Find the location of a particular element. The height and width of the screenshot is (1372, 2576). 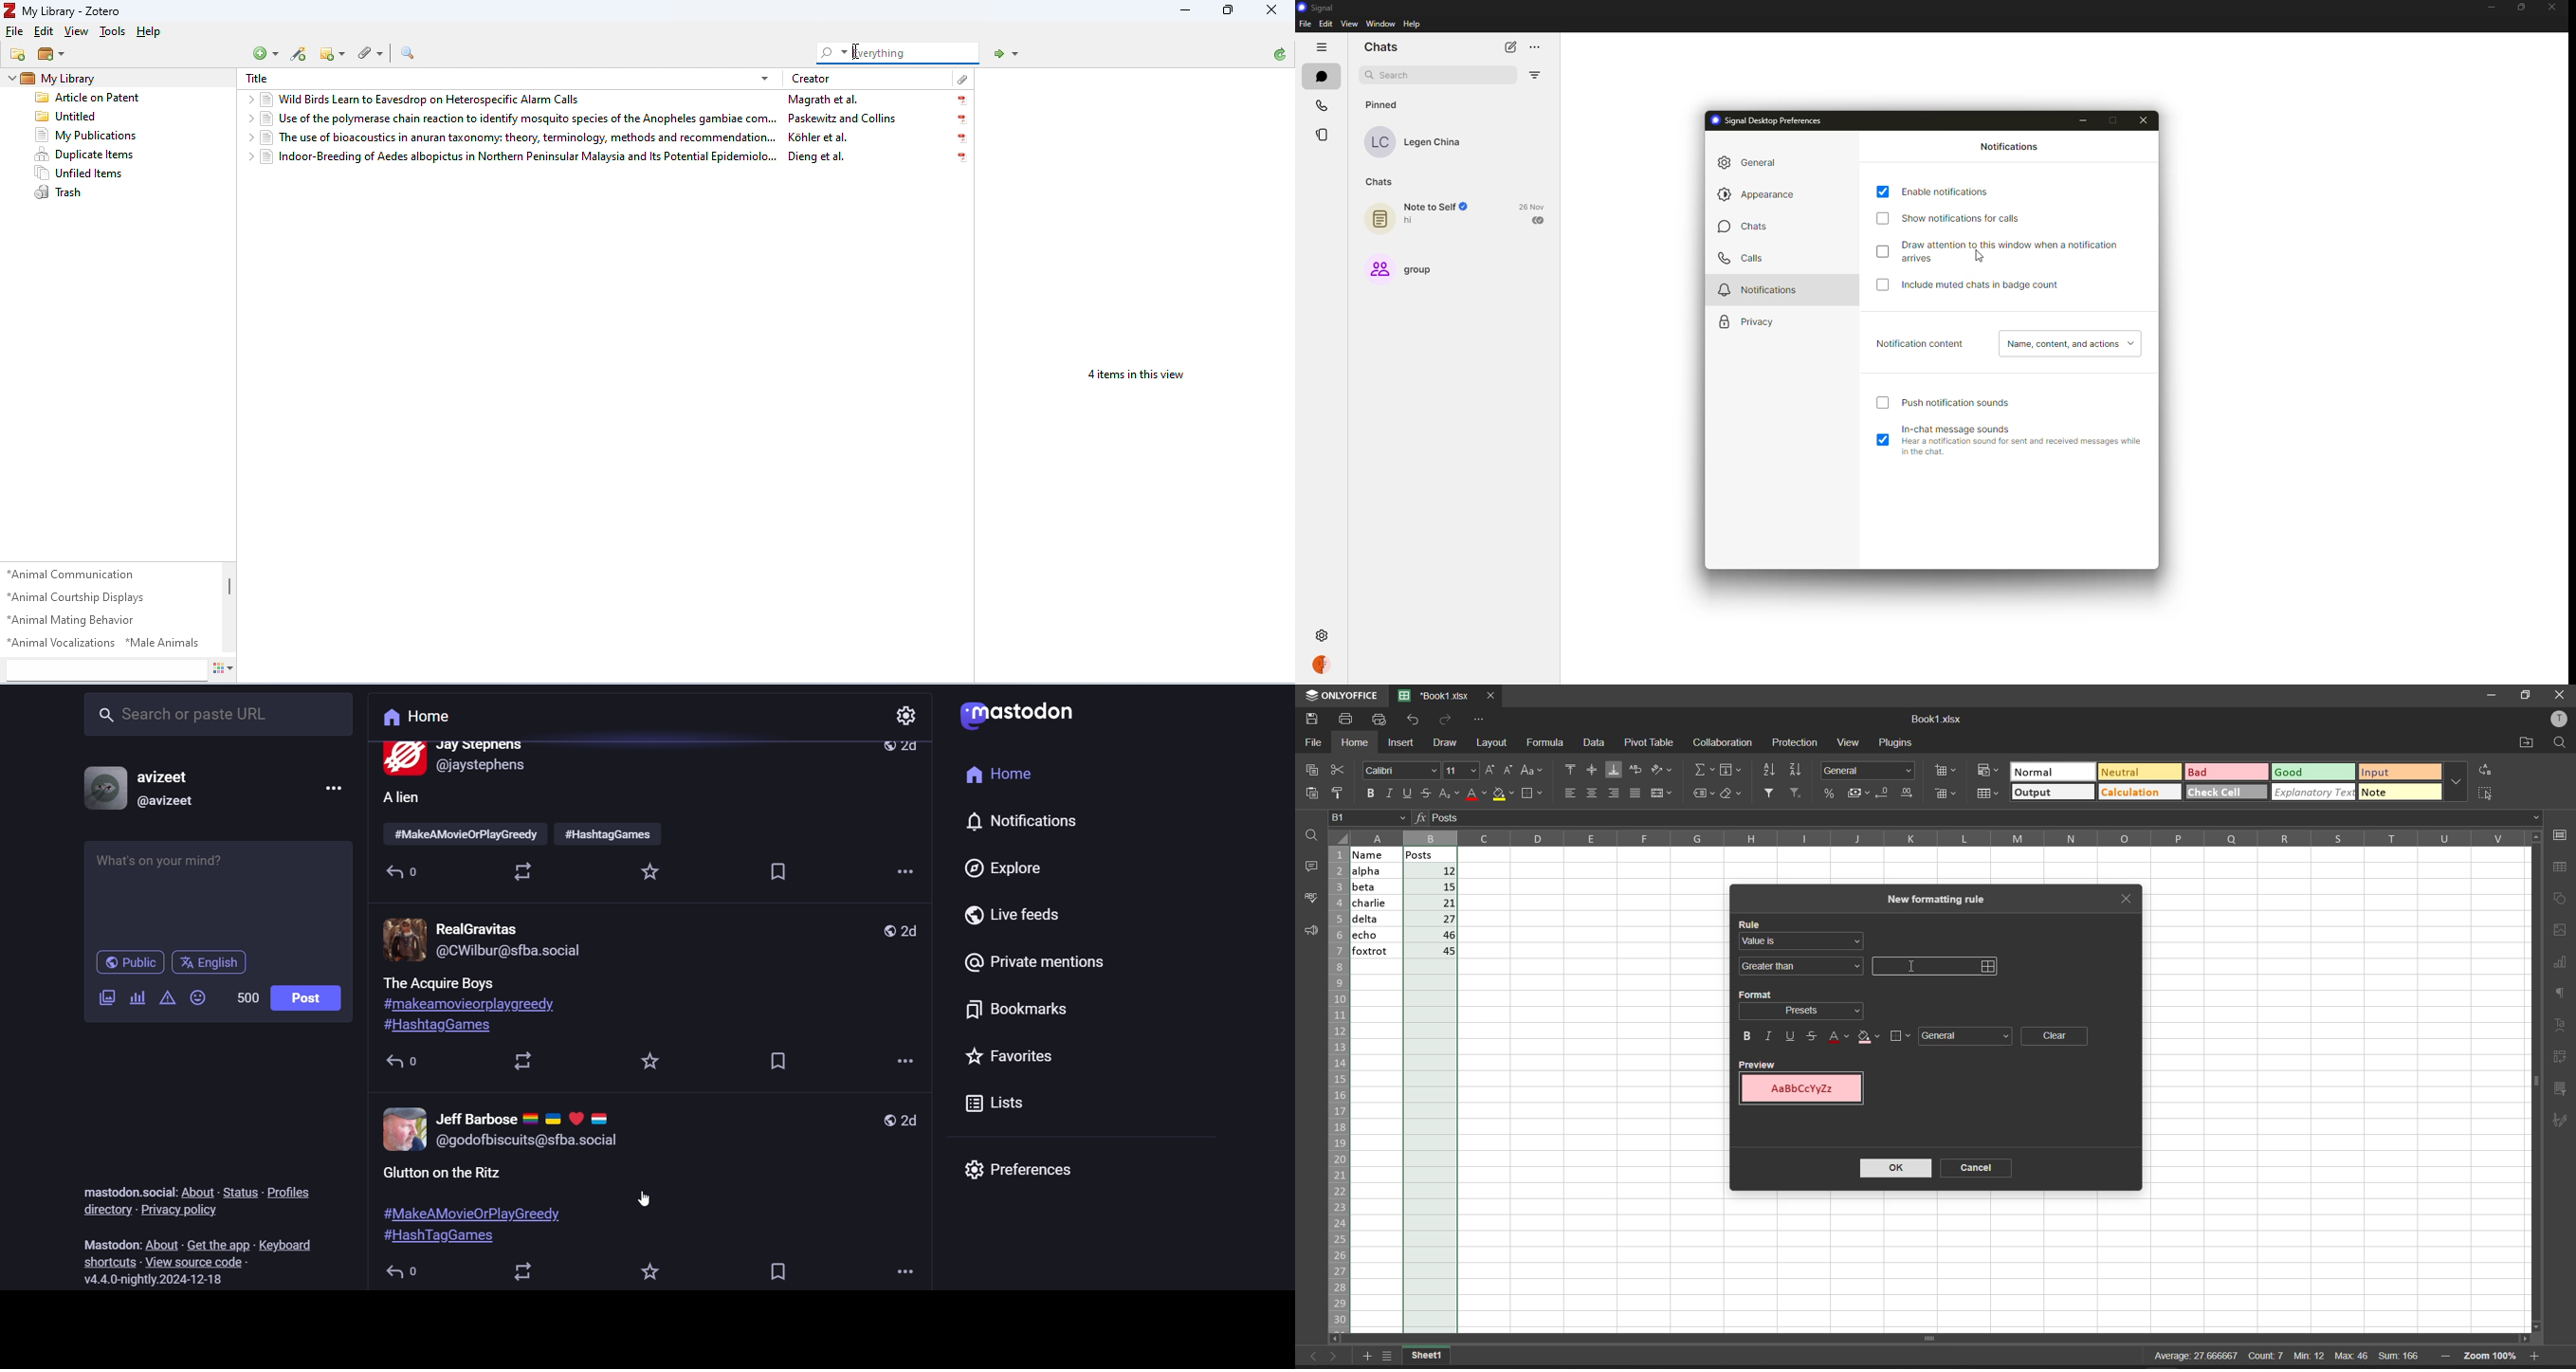

enable notifications is located at coordinates (1948, 192).